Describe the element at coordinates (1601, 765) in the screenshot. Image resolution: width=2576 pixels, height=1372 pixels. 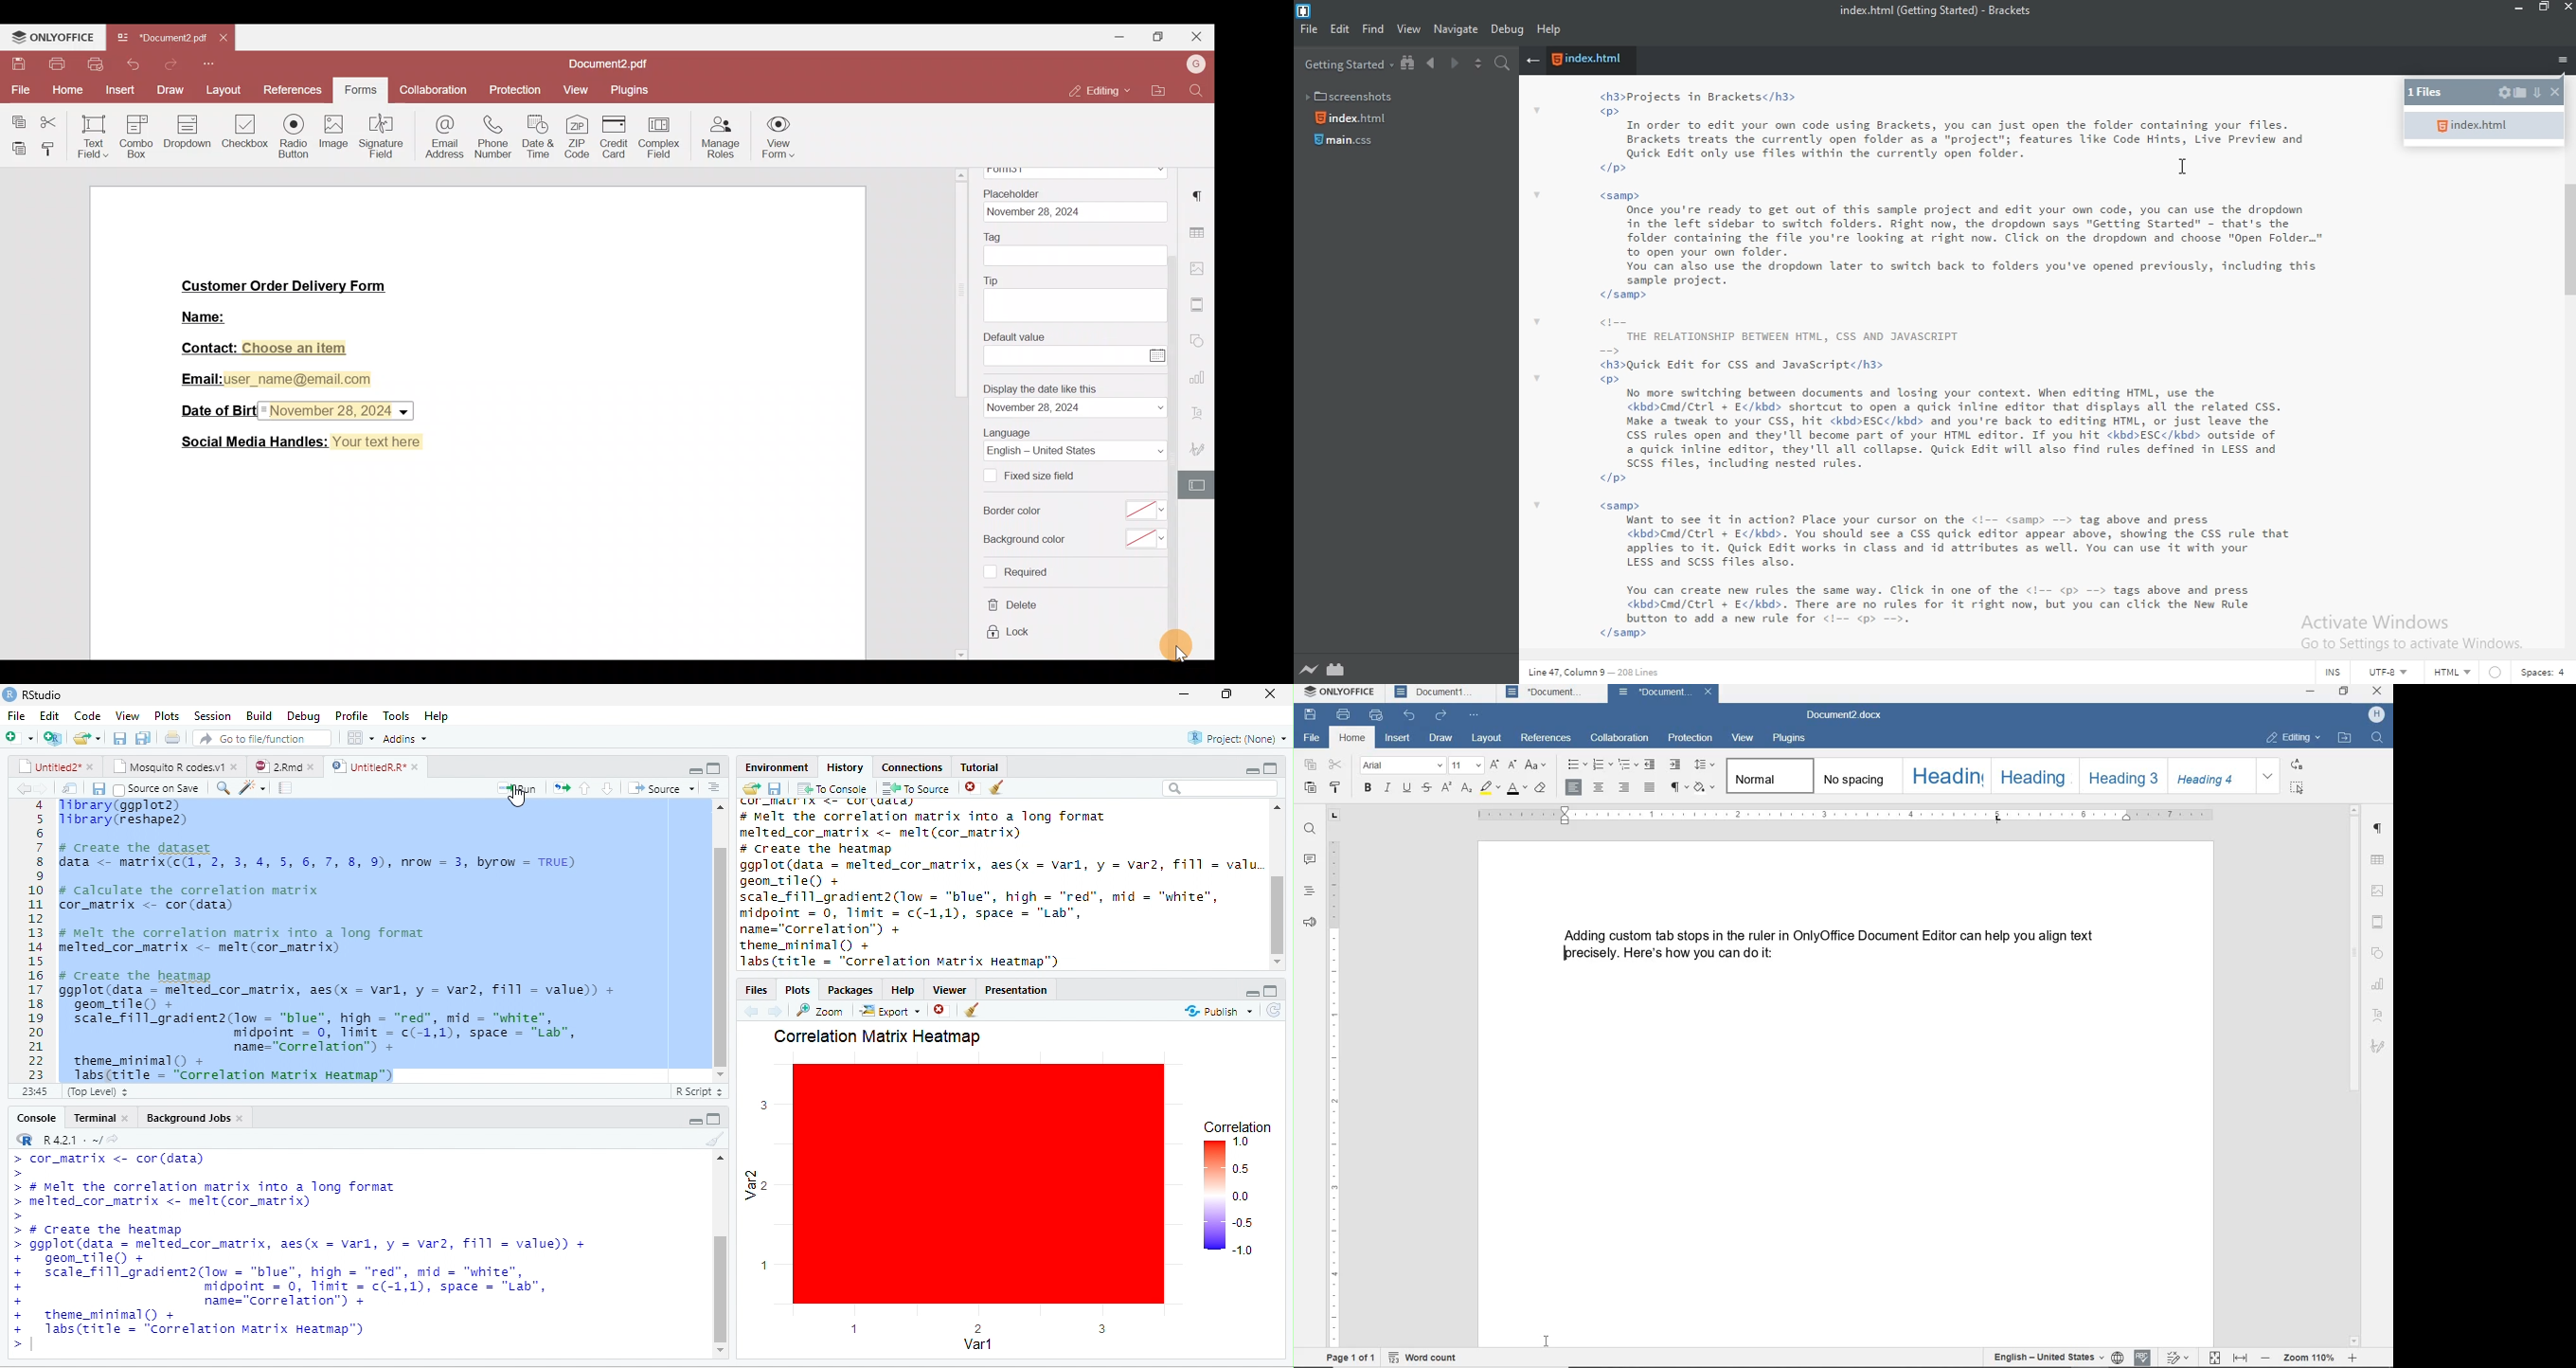
I see `numbering` at that location.